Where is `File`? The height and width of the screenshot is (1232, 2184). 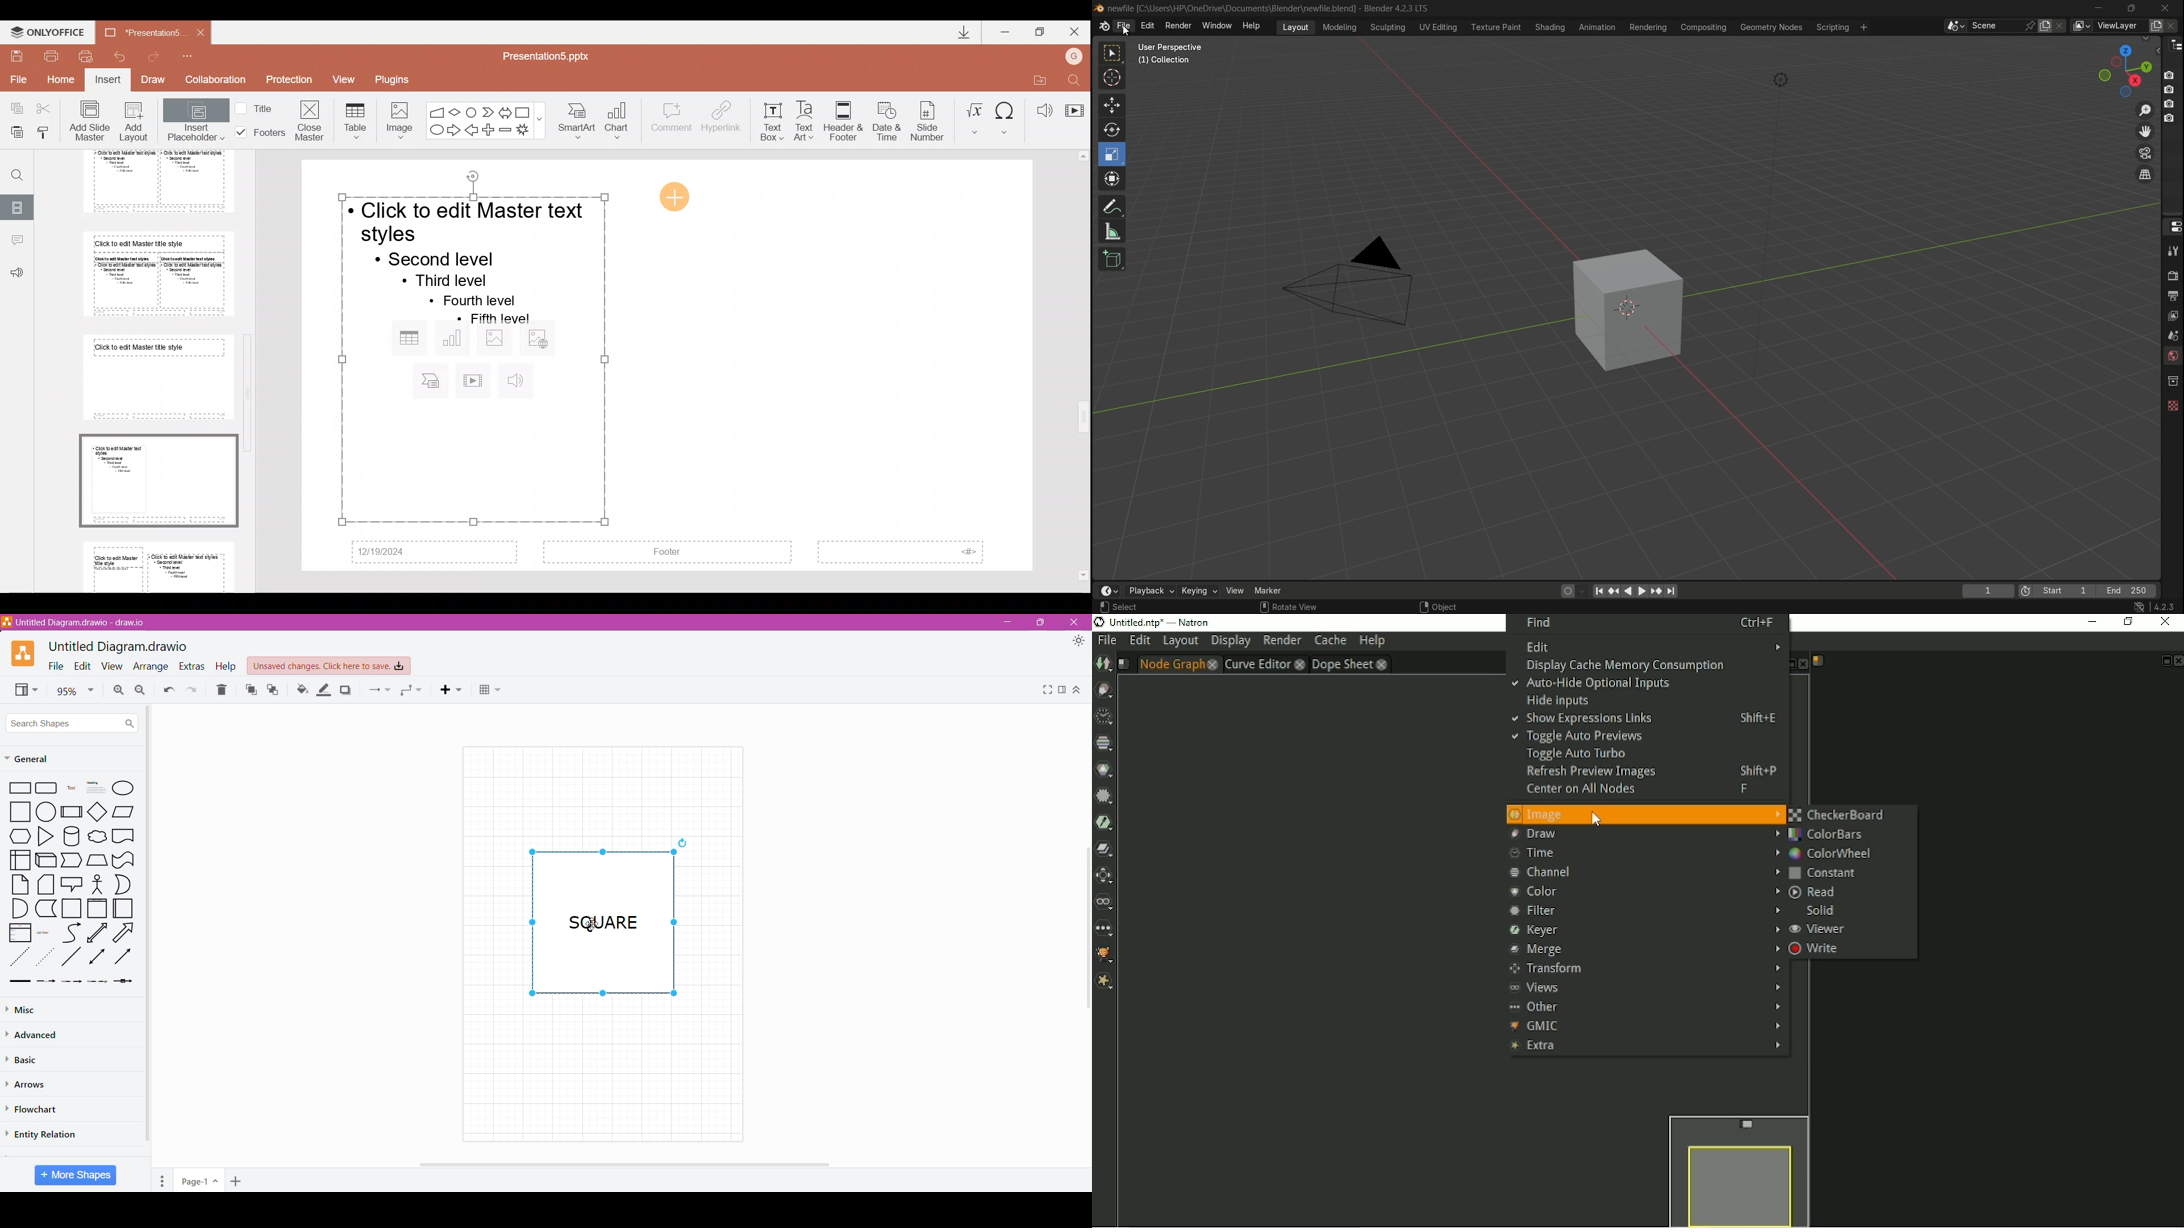 File is located at coordinates (16, 79).